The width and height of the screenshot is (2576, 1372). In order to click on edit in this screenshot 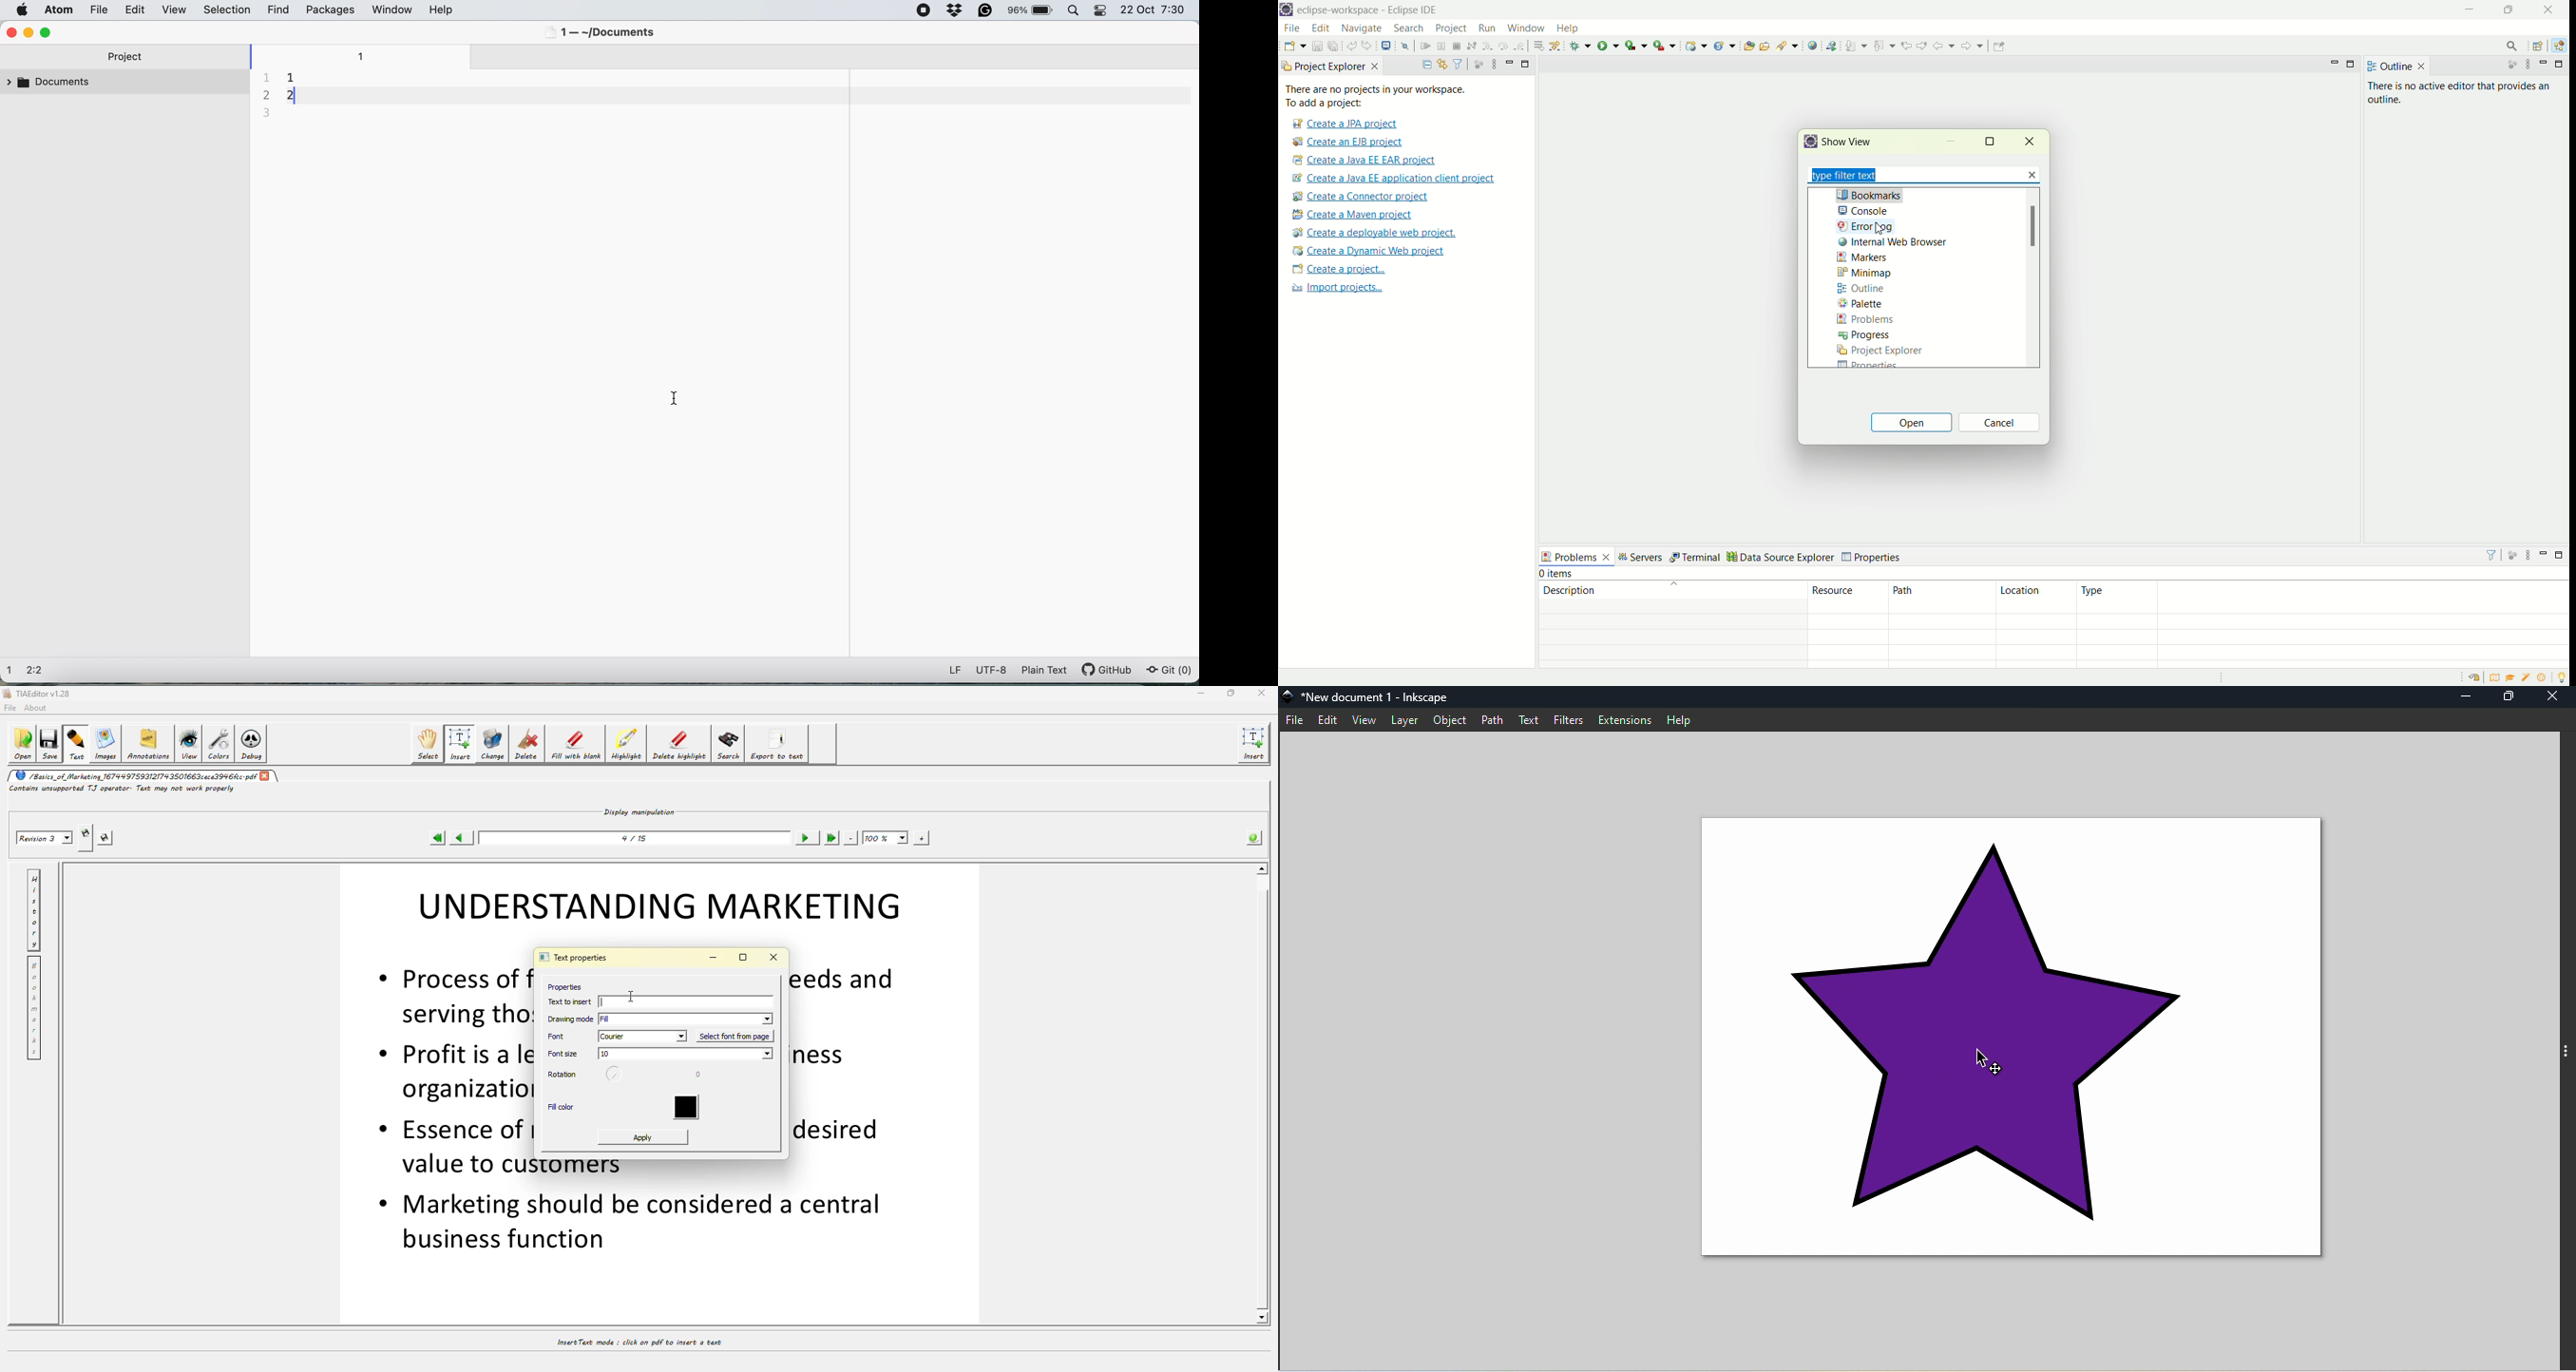, I will do `click(1322, 28)`.